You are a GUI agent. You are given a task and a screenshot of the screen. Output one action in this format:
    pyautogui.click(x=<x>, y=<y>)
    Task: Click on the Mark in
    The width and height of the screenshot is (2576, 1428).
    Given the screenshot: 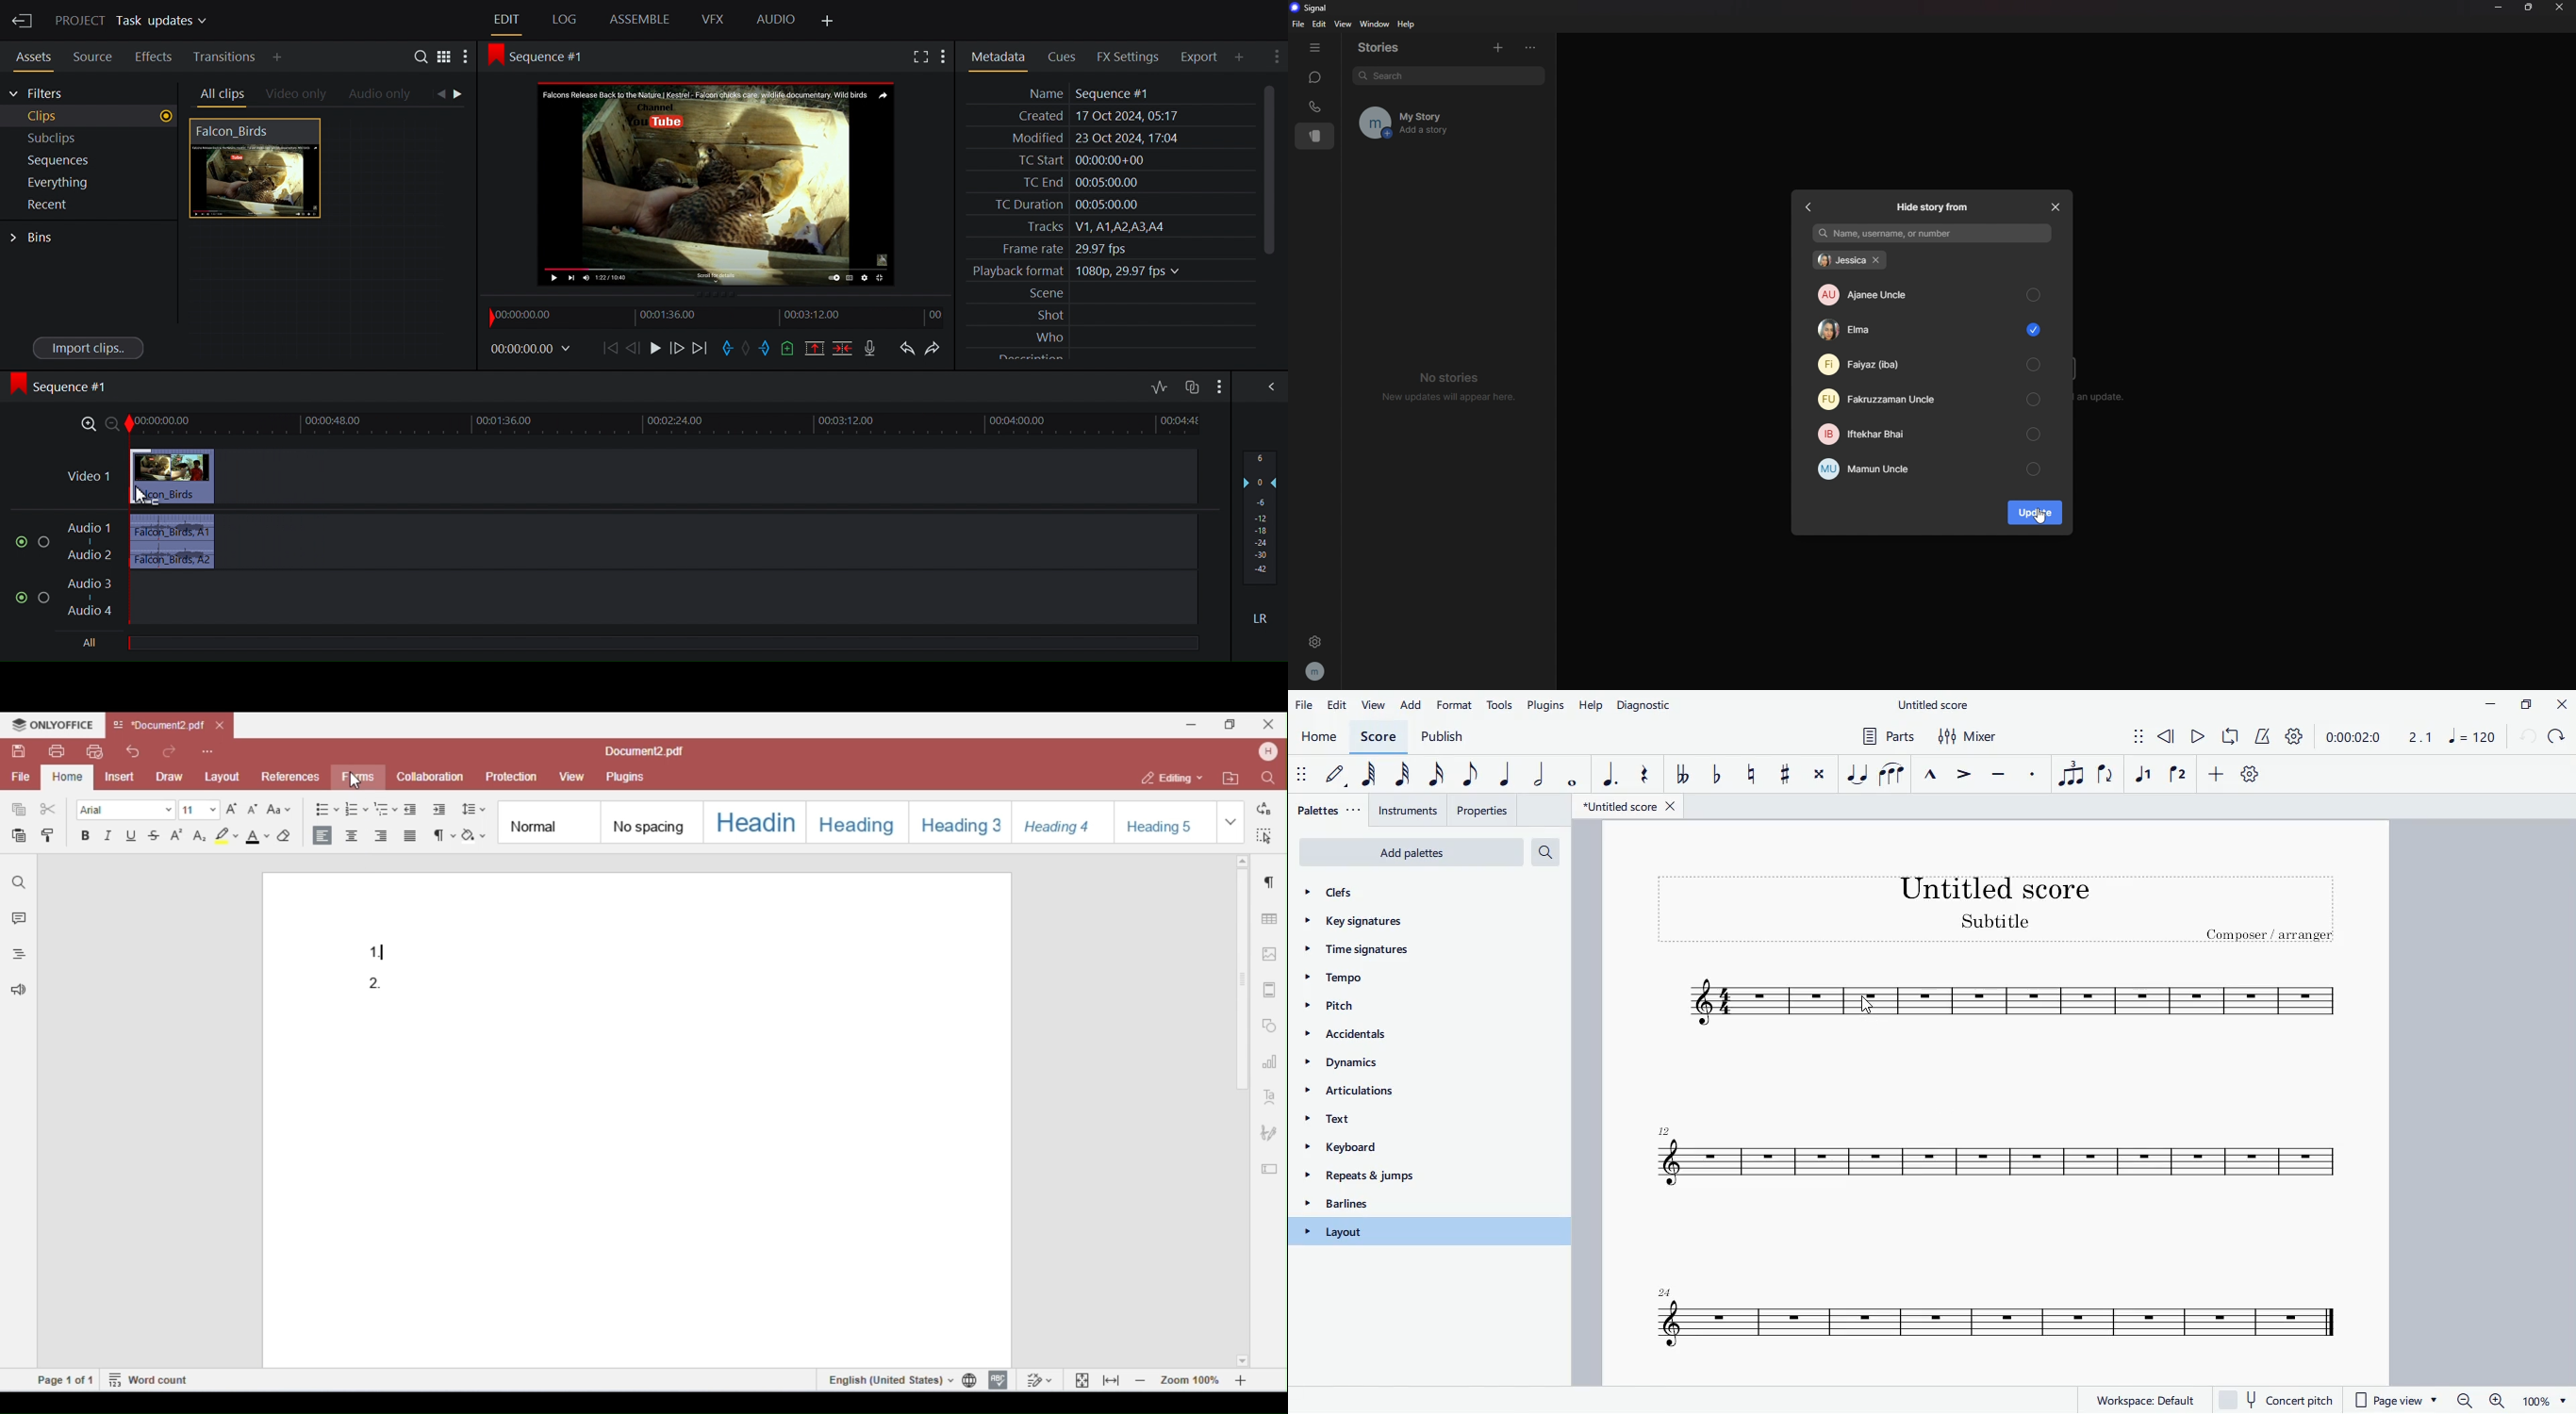 What is the action you would take?
    pyautogui.click(x=727, y=349)
    